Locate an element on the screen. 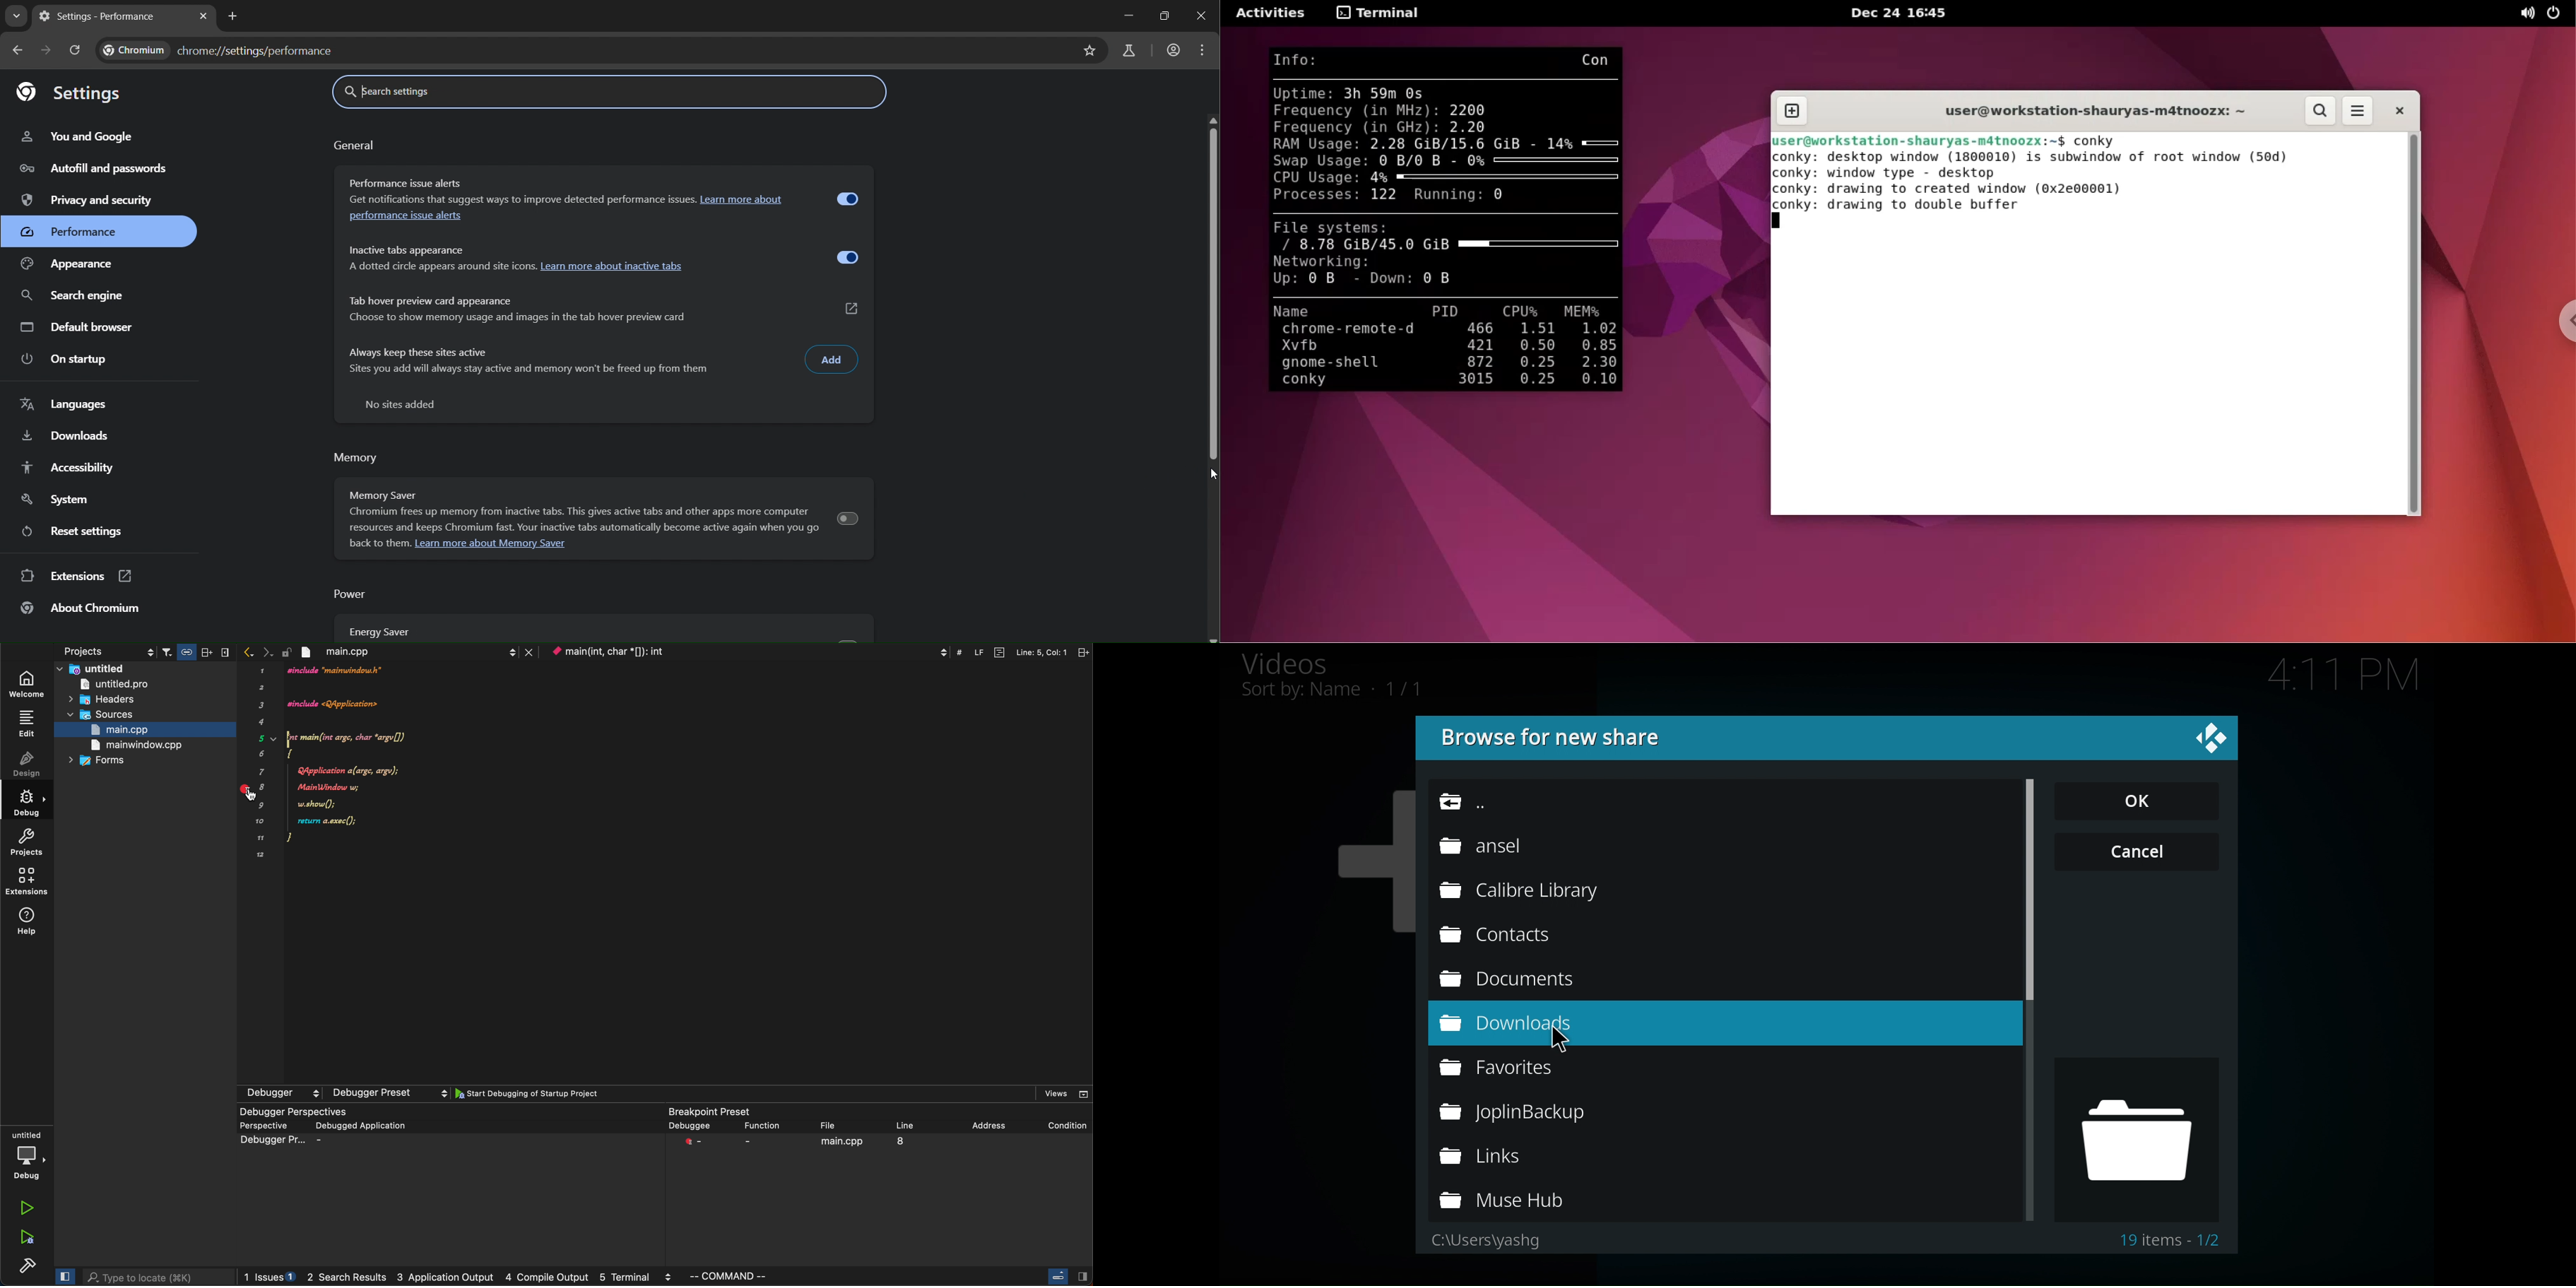  debug is located at coordinates (28, 803).